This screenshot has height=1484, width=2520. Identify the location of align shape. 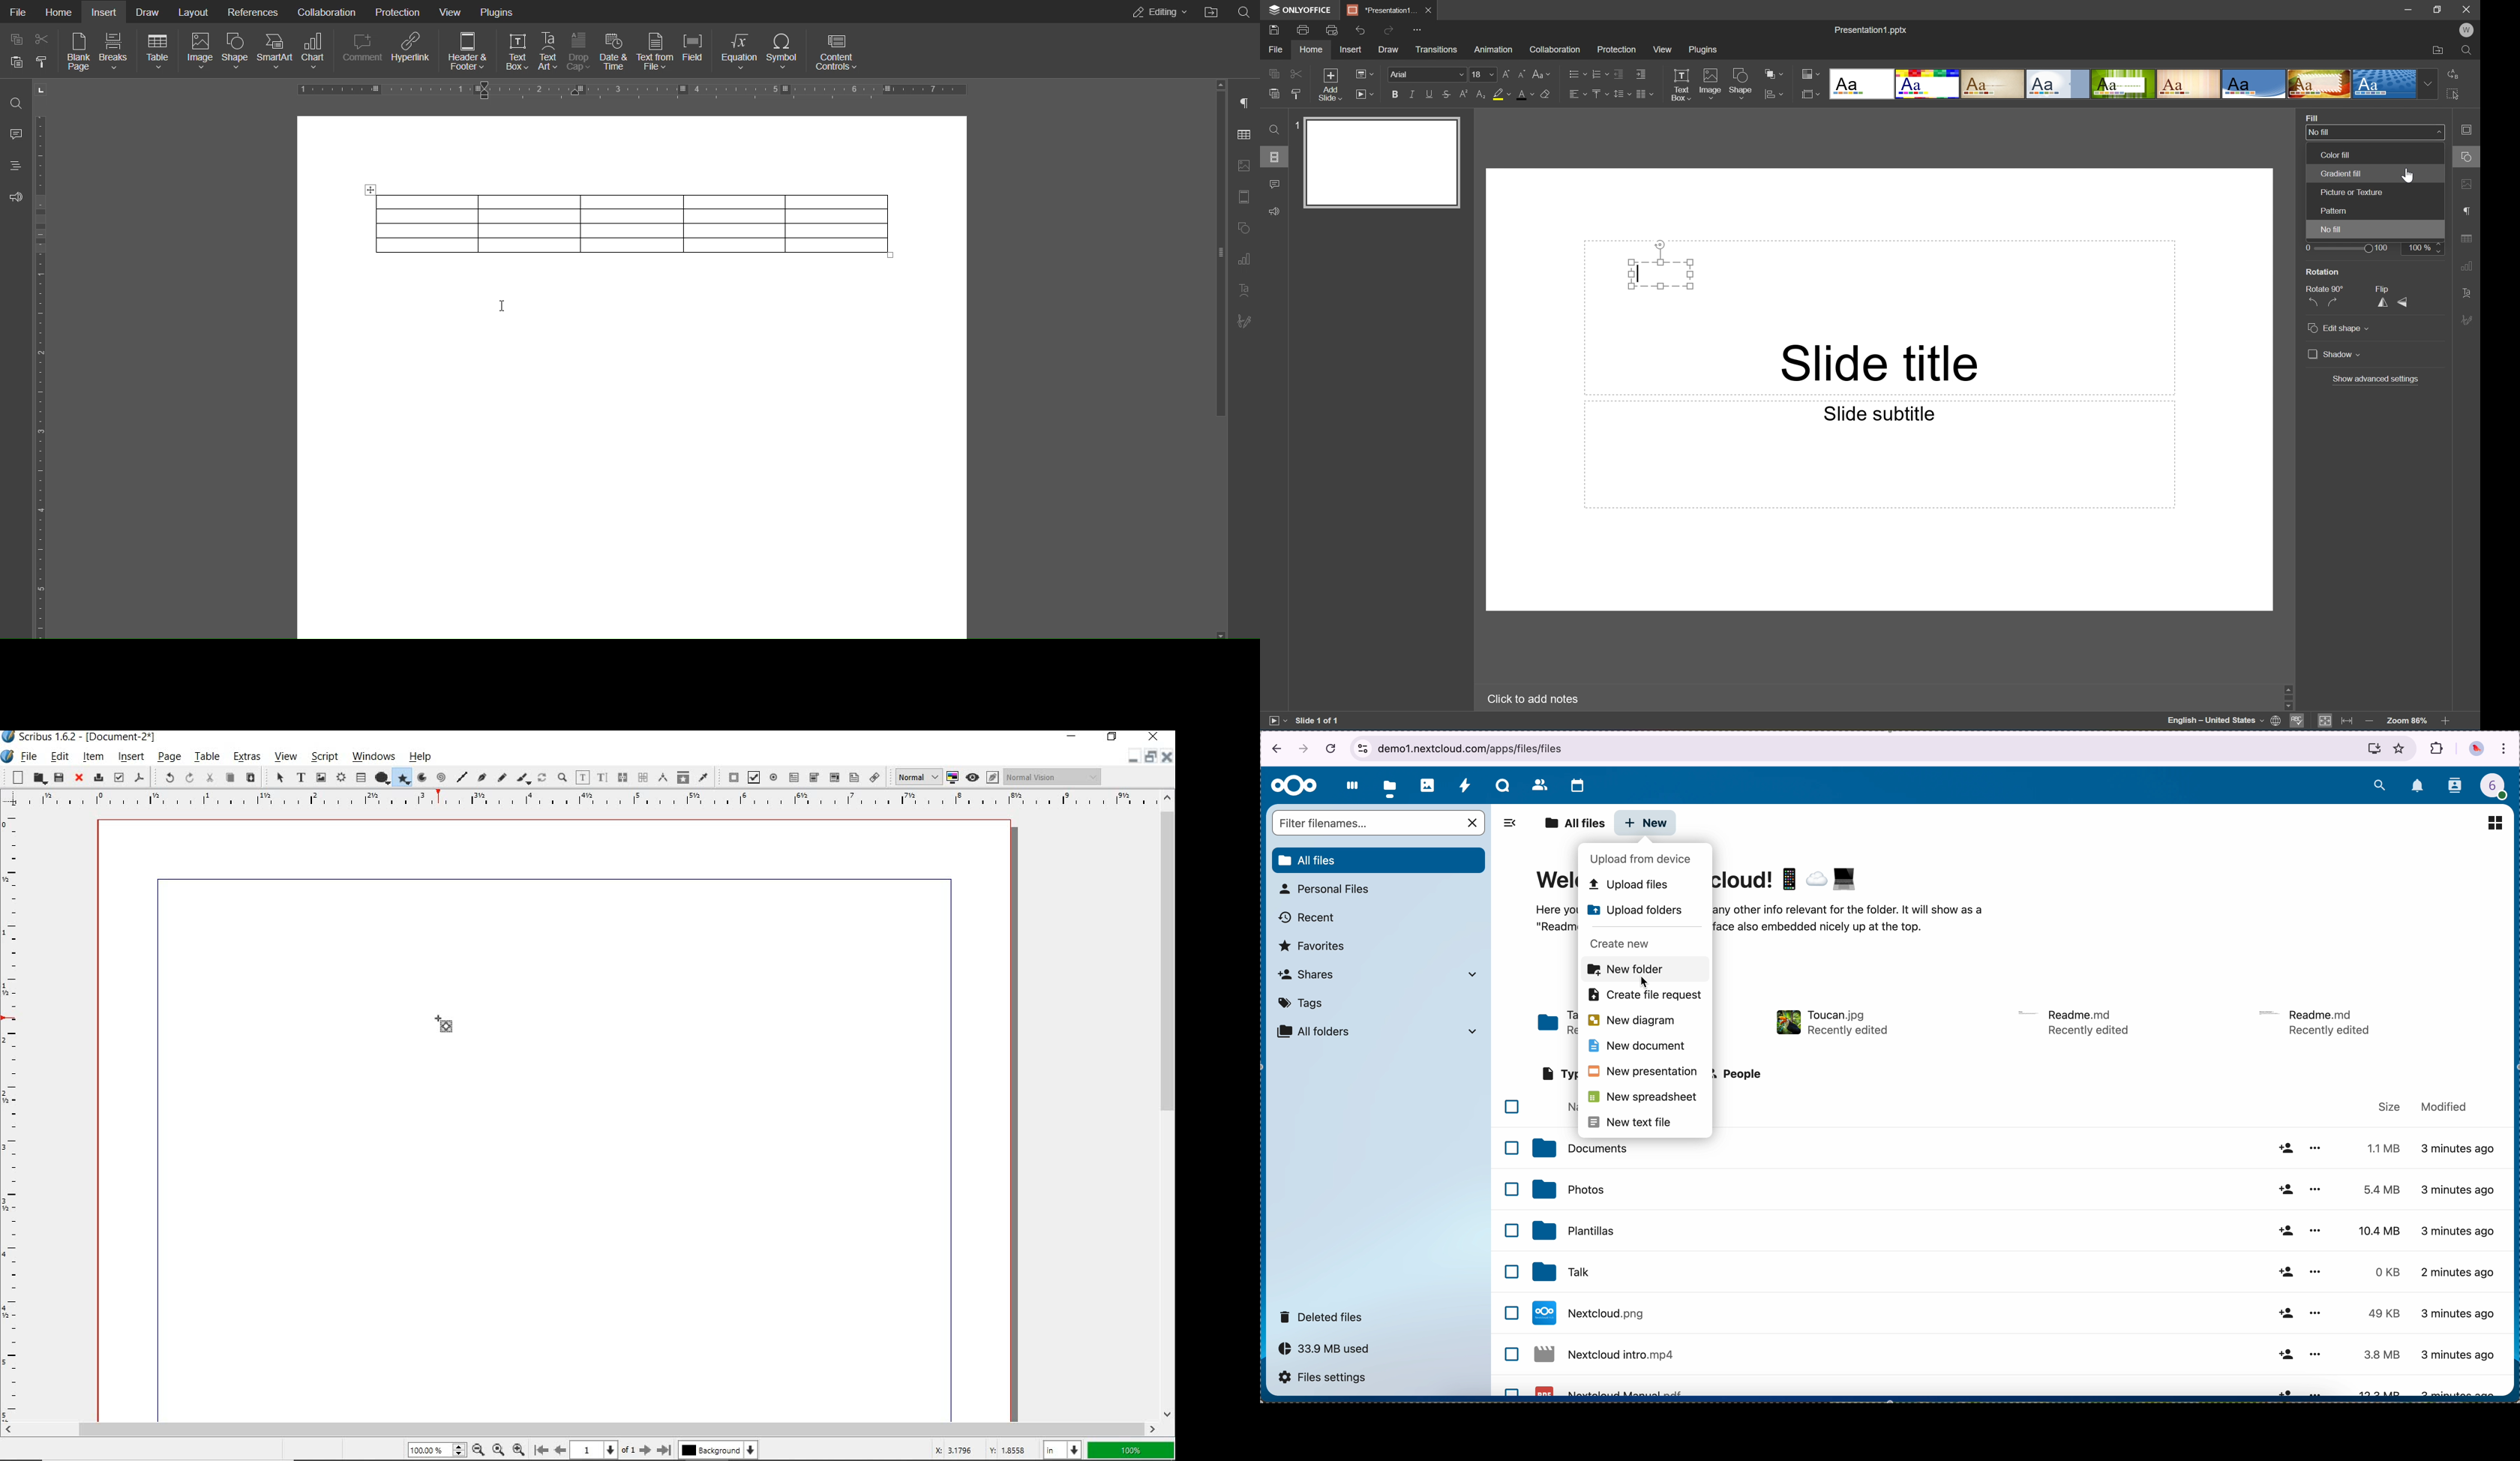
(1775, 95).